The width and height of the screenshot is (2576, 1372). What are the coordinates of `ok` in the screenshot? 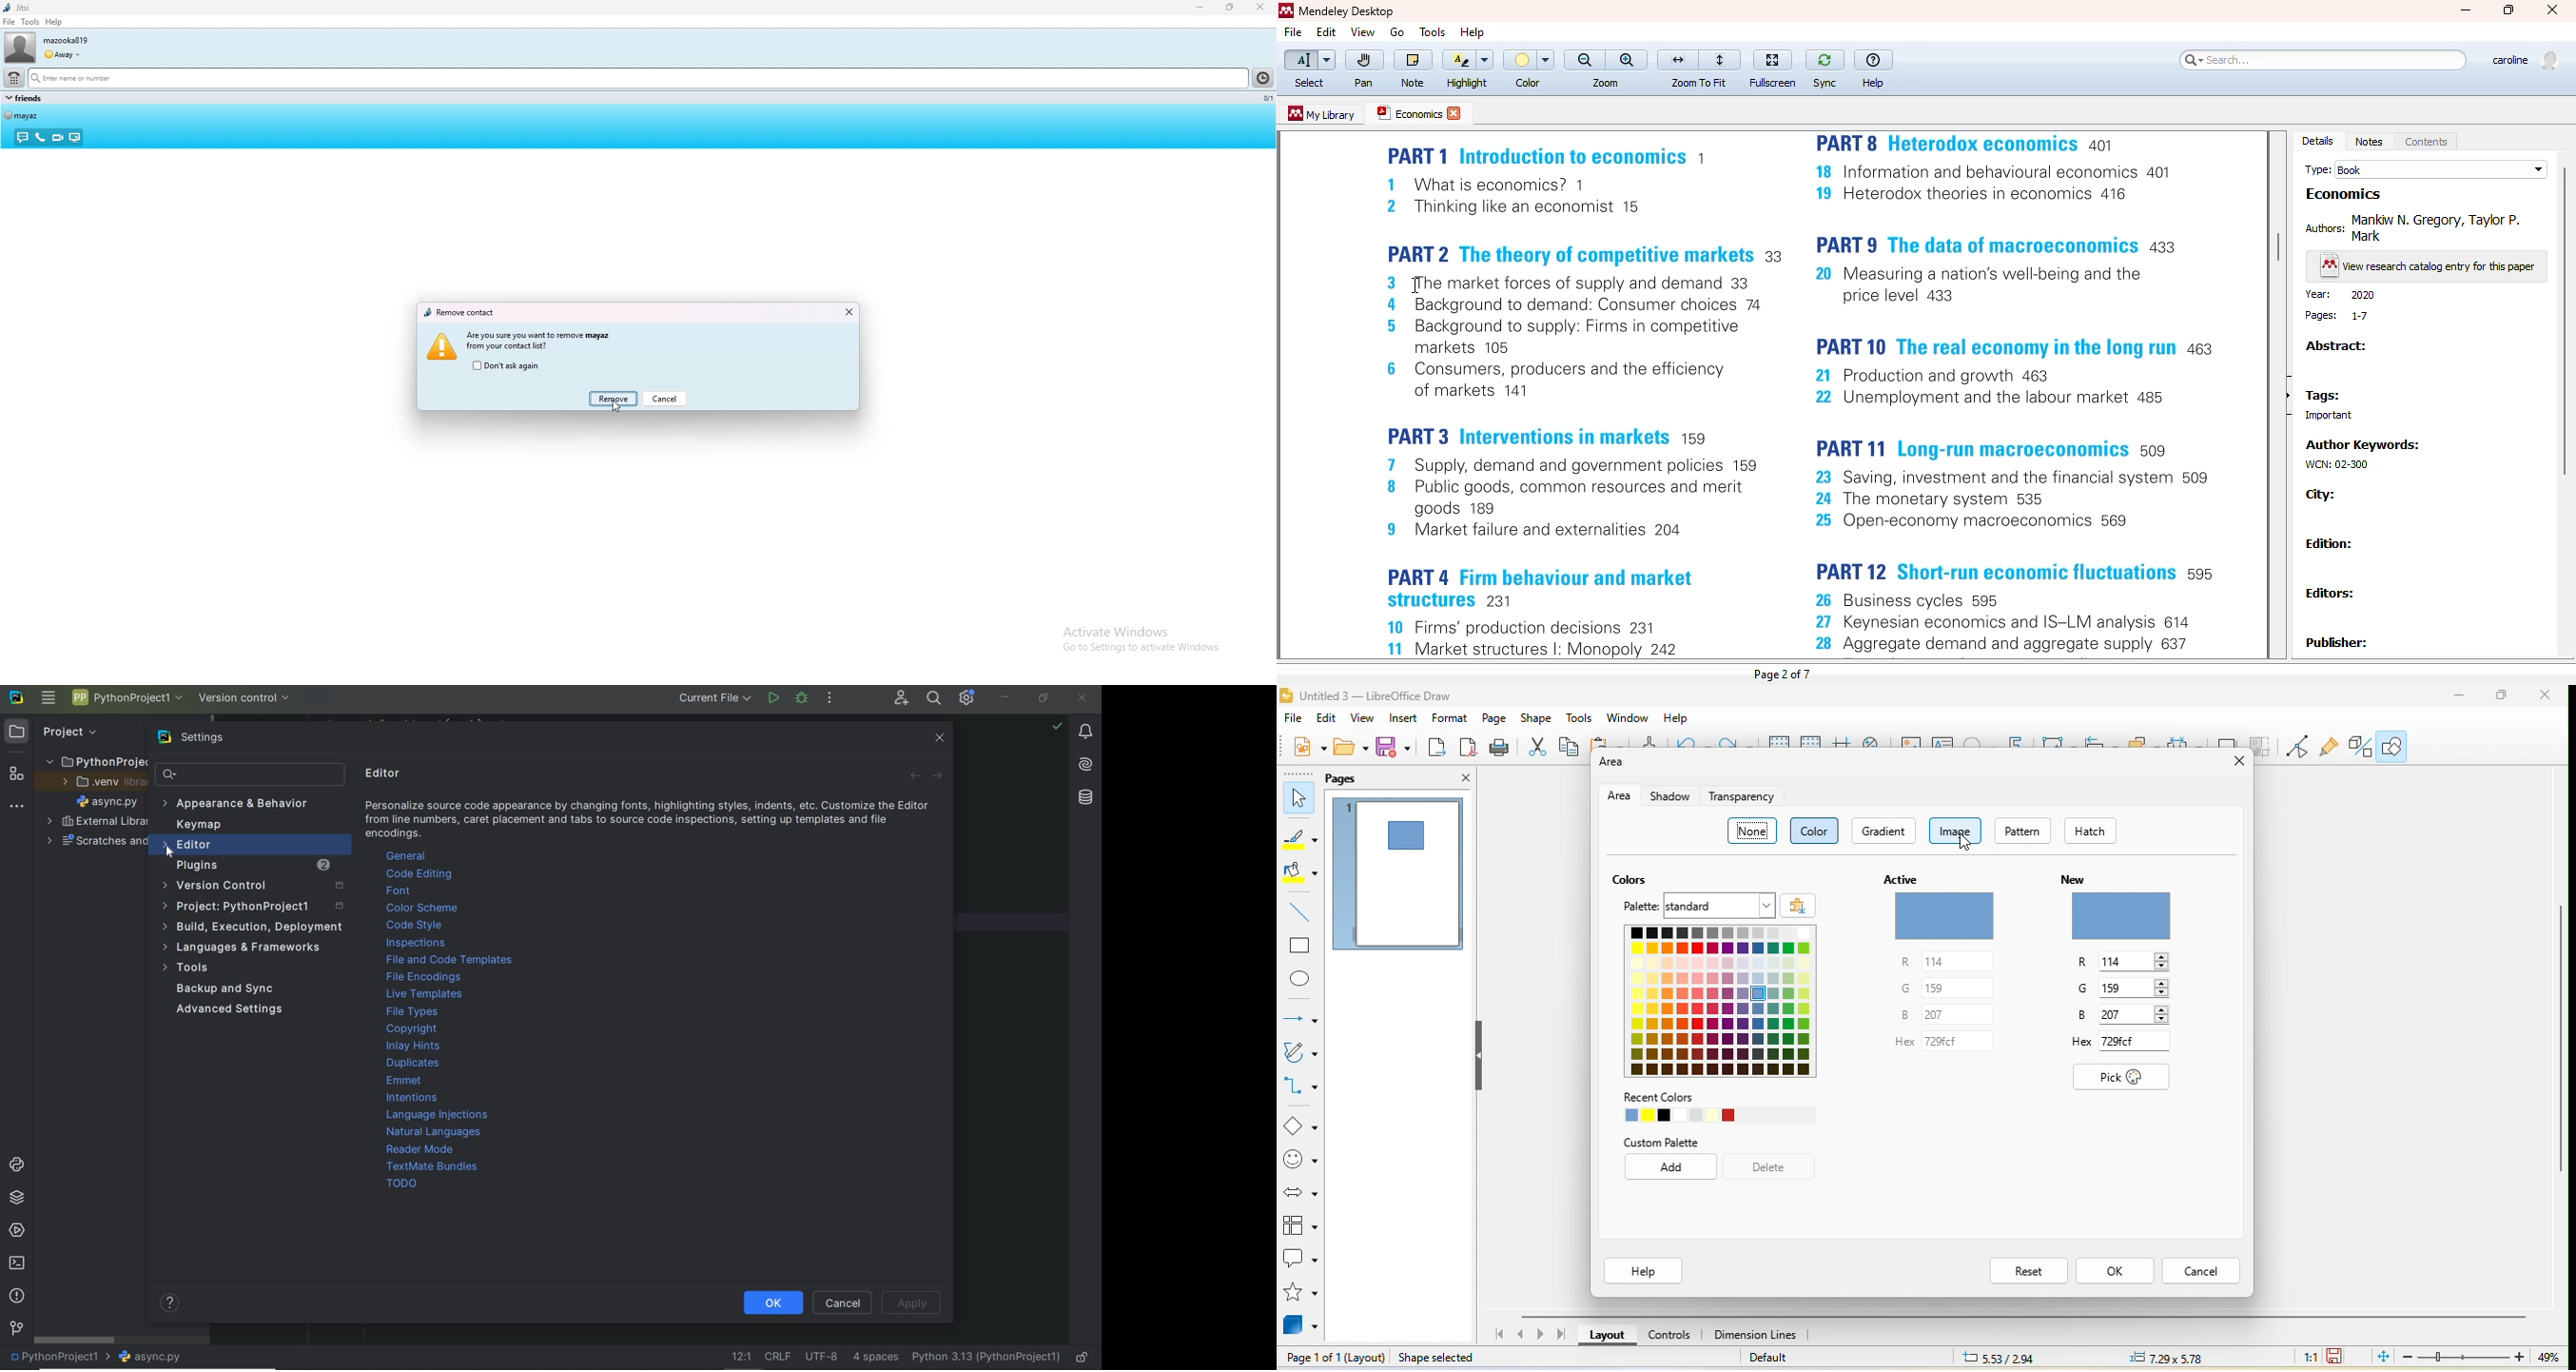 It's located at (2115, 1271).